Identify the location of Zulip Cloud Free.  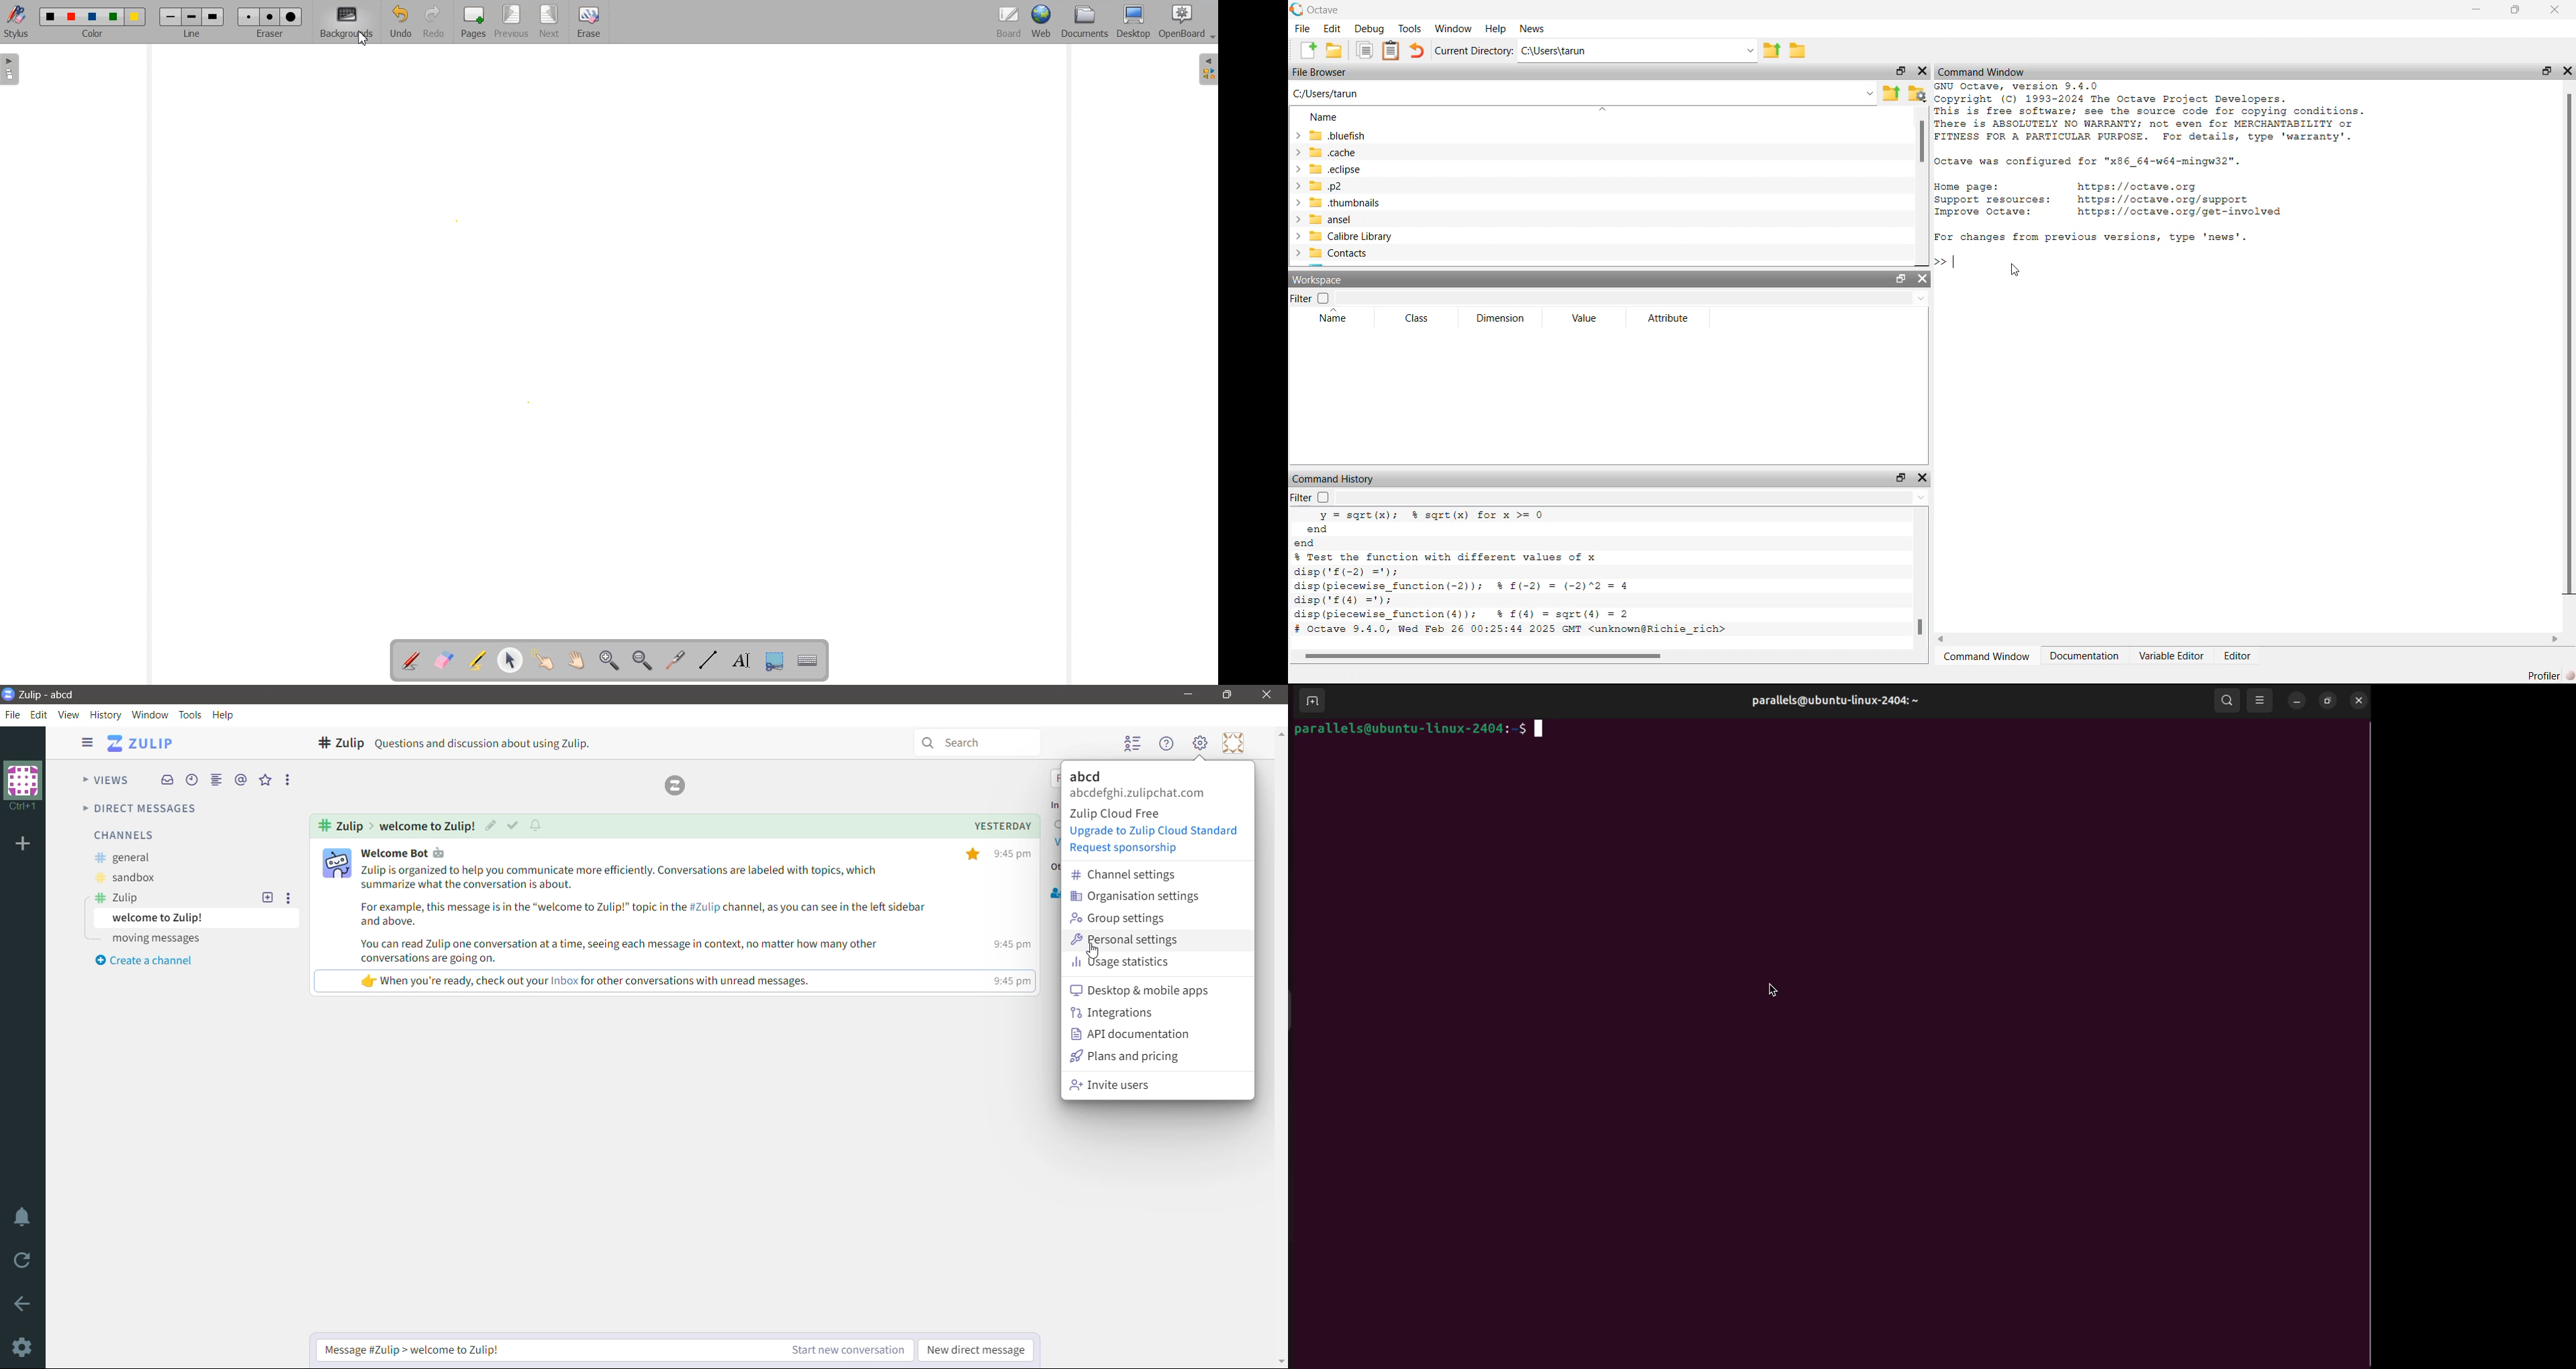
(1118, 813).